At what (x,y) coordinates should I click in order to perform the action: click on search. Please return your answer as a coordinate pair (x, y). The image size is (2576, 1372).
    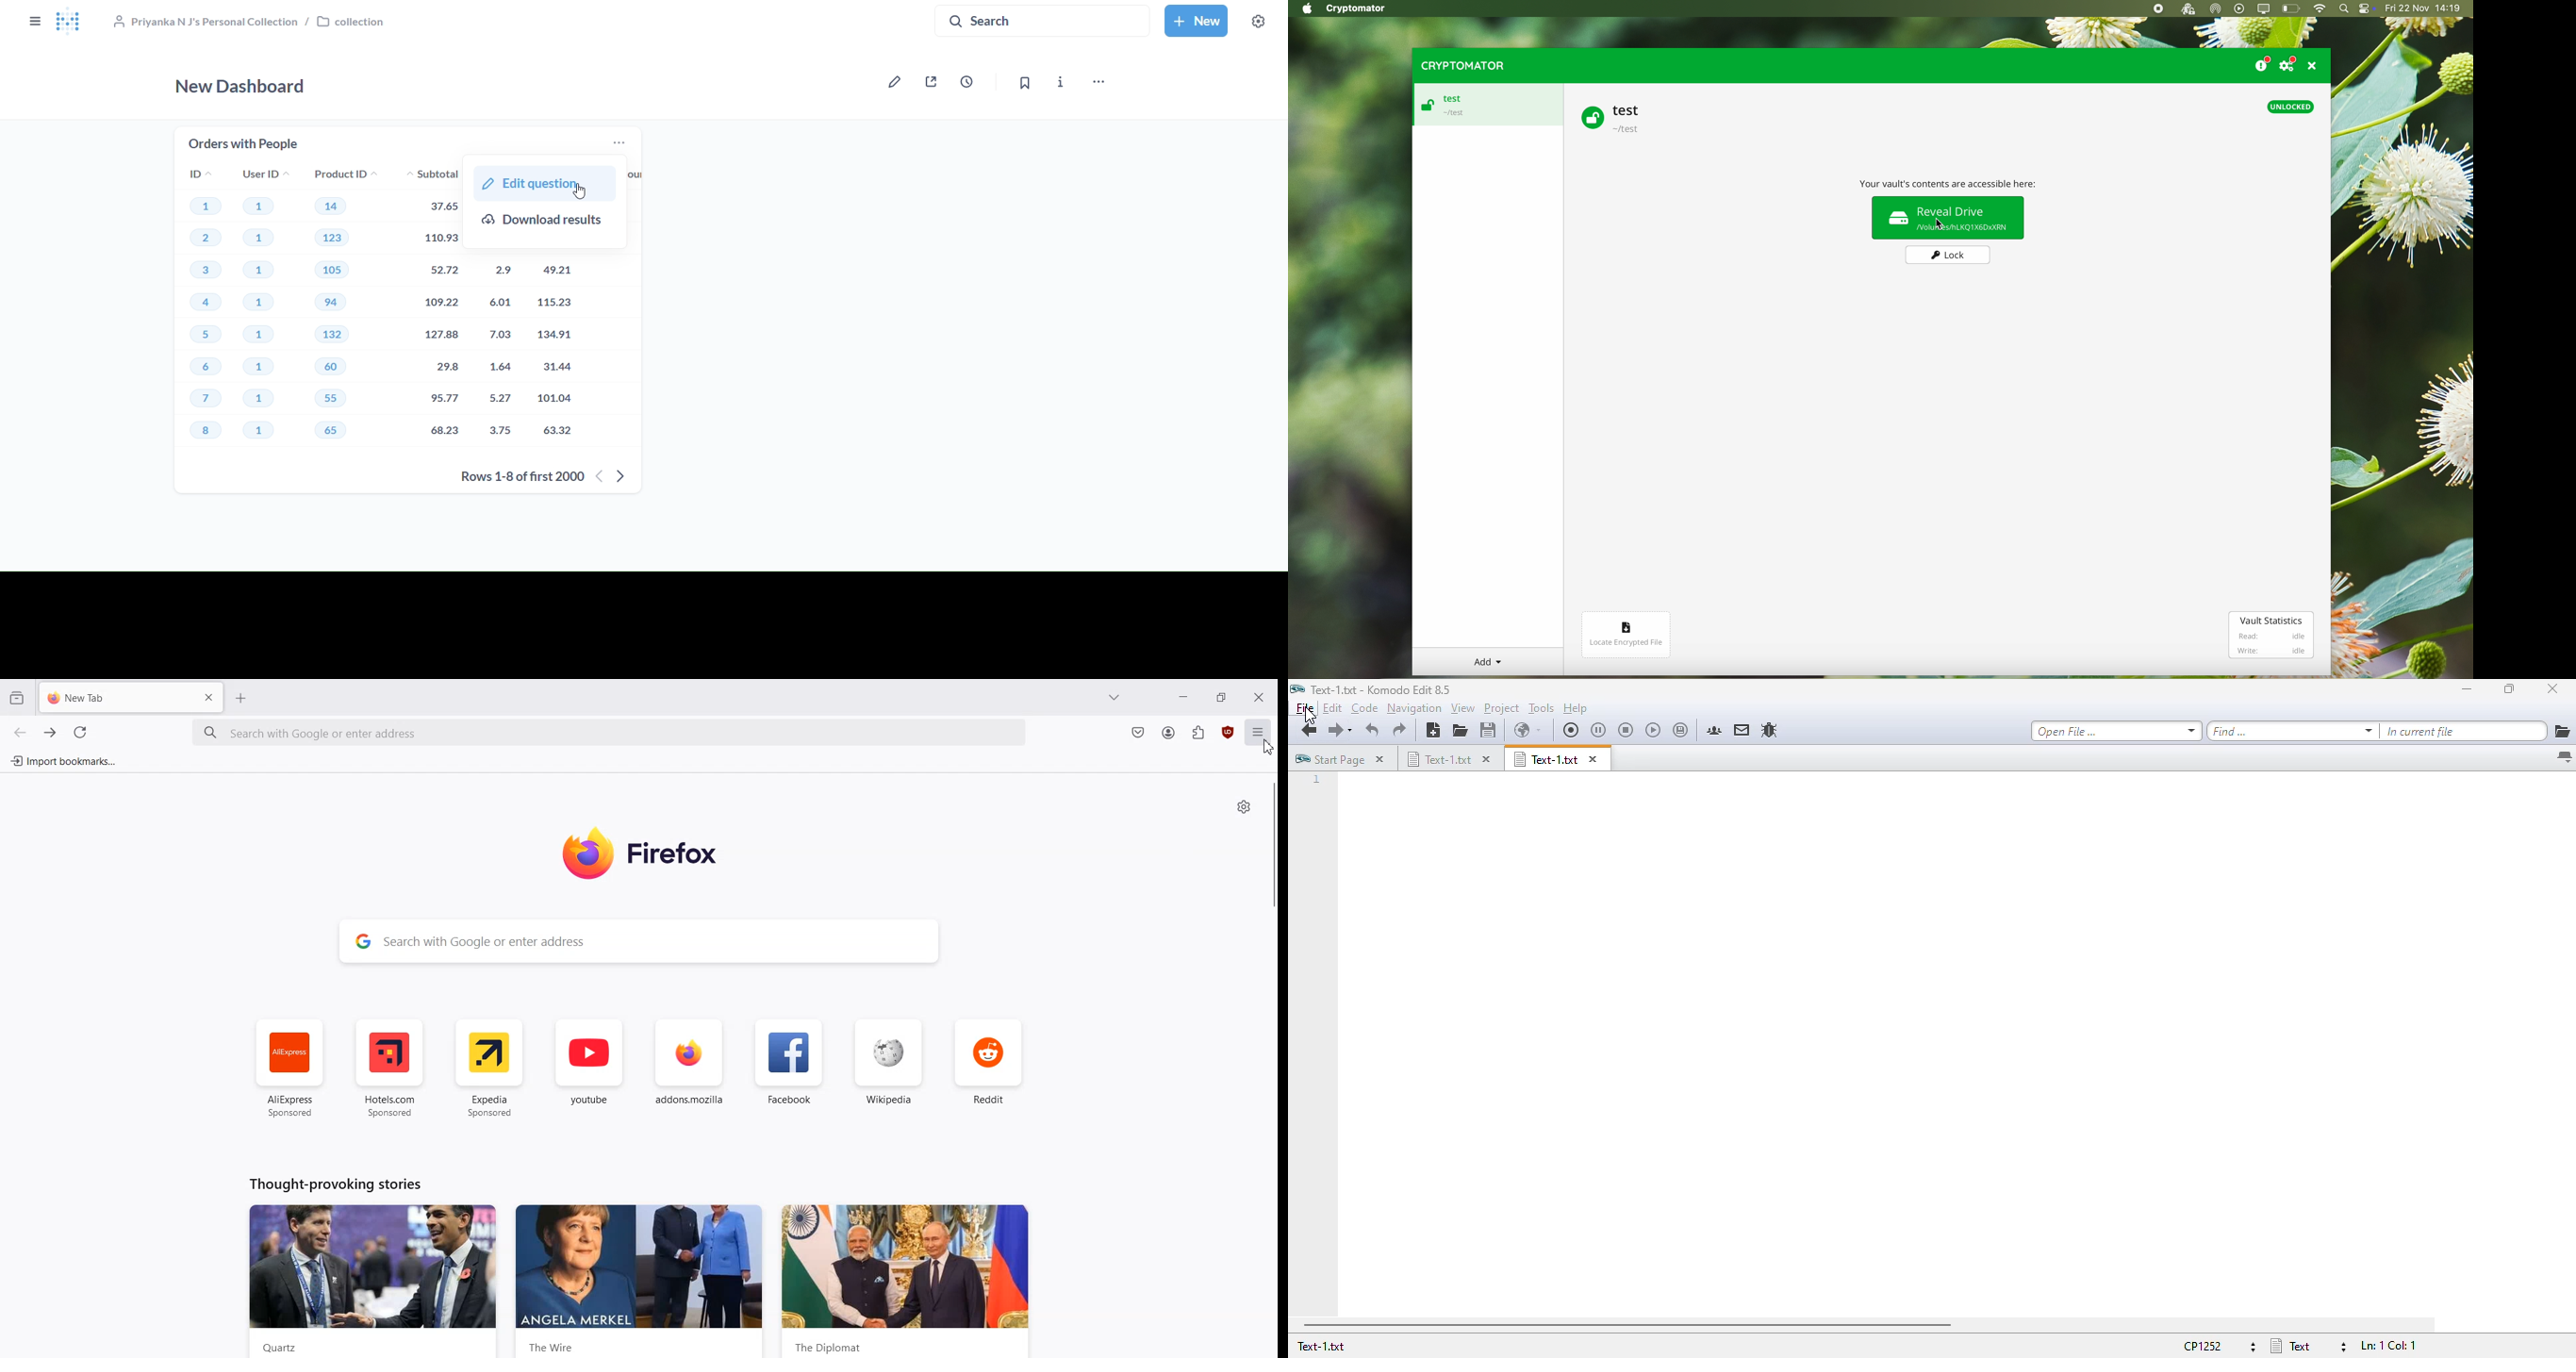
    Looking at the image, I should click on (1042, 19).